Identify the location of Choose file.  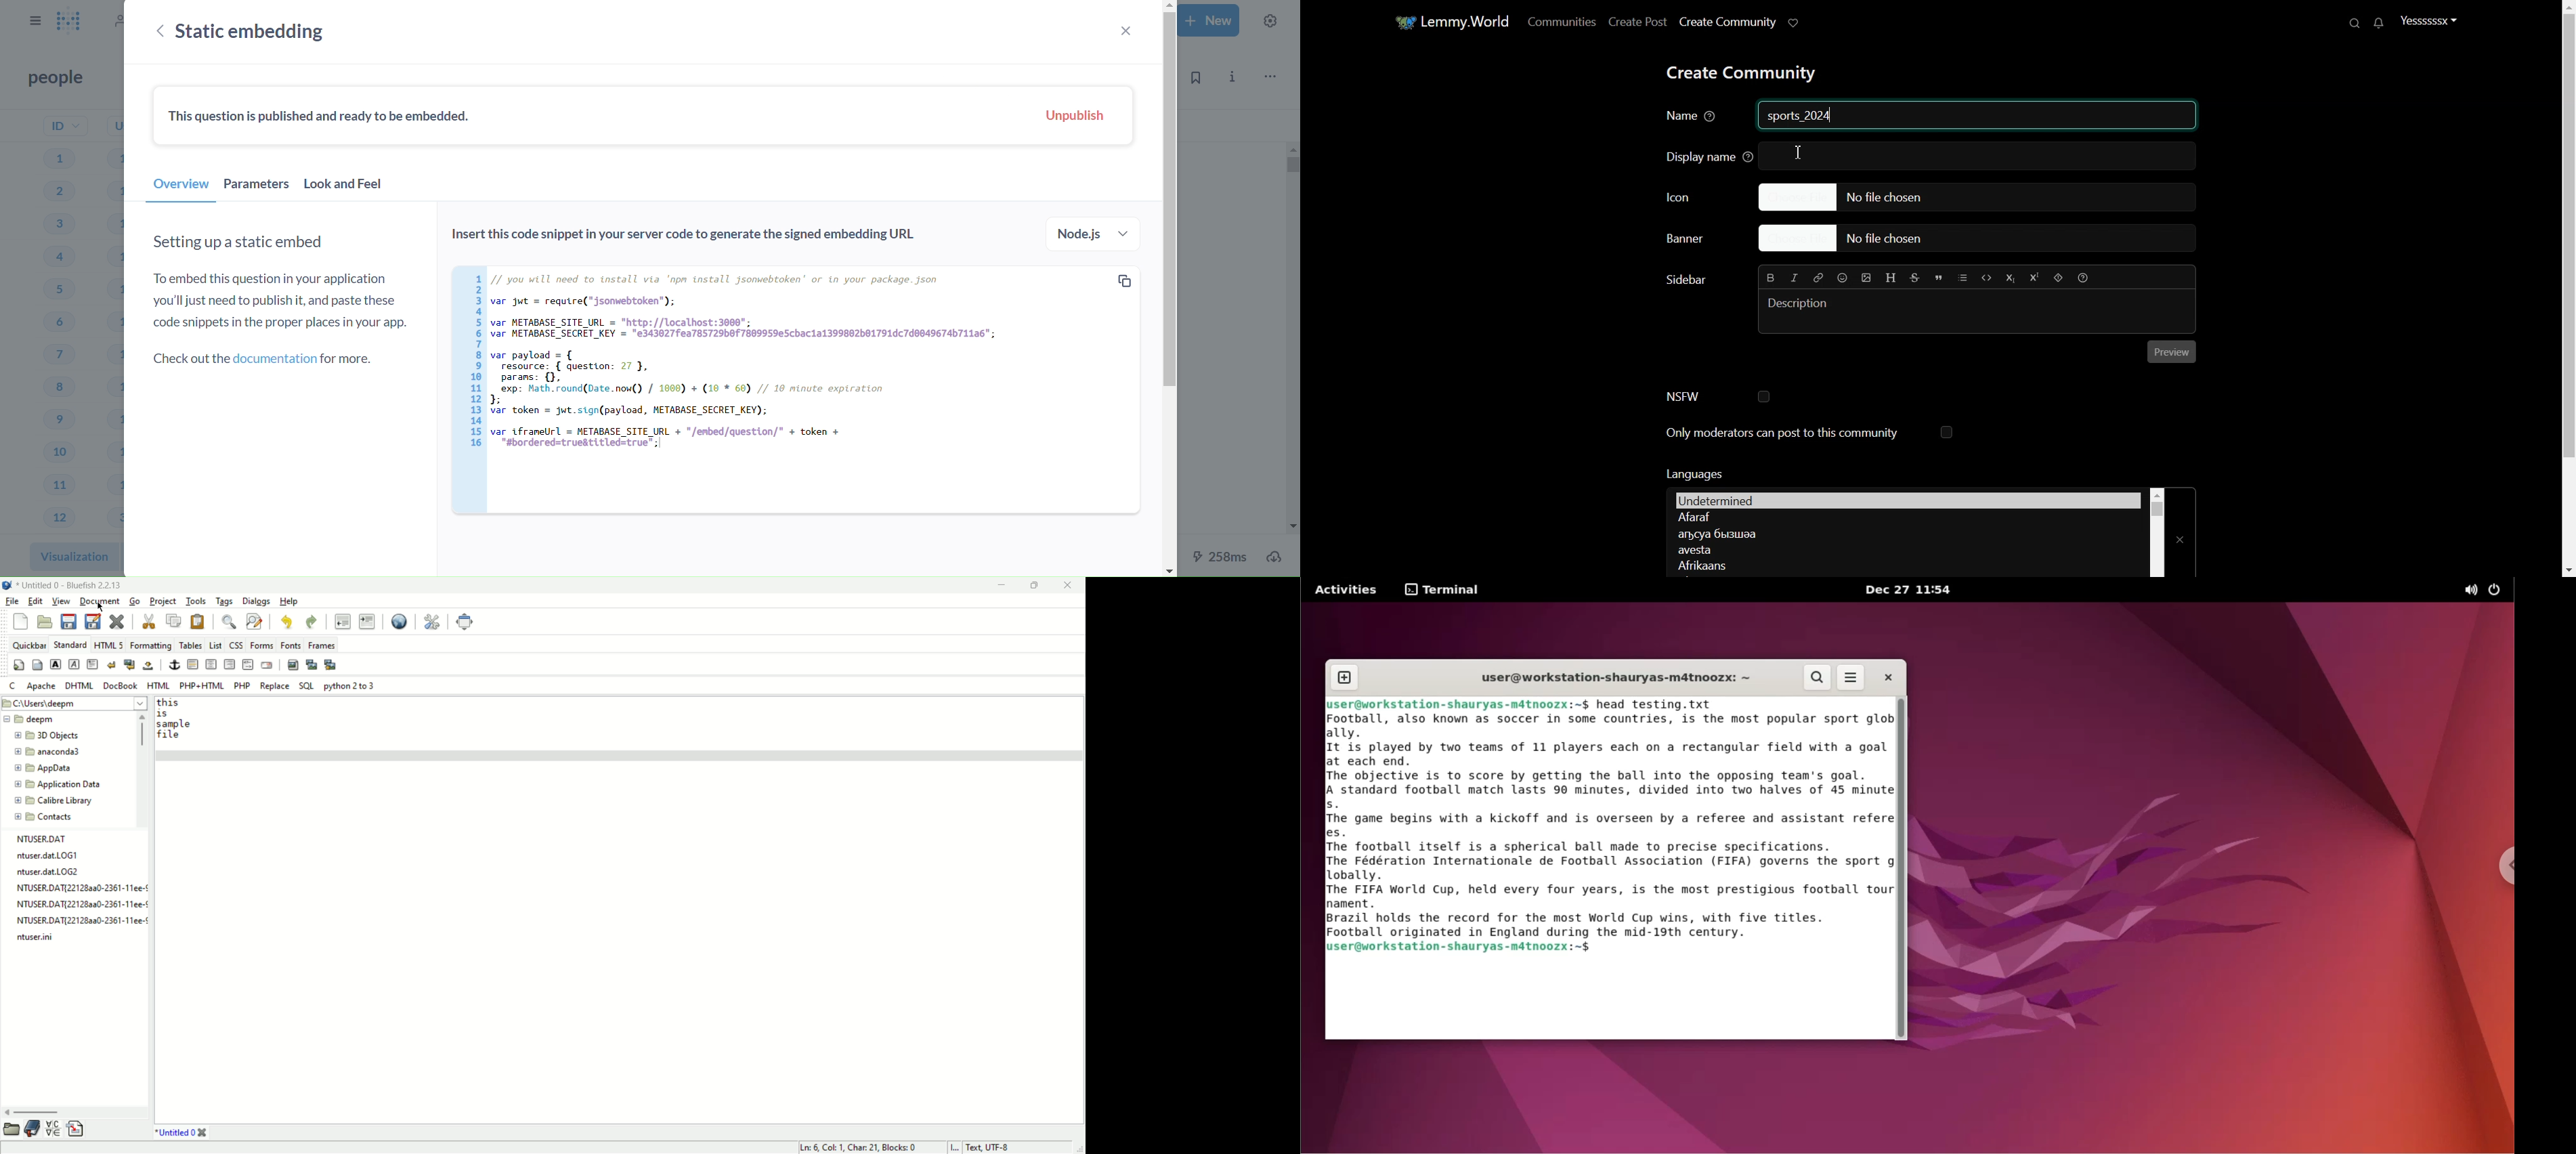
(1979, 239).